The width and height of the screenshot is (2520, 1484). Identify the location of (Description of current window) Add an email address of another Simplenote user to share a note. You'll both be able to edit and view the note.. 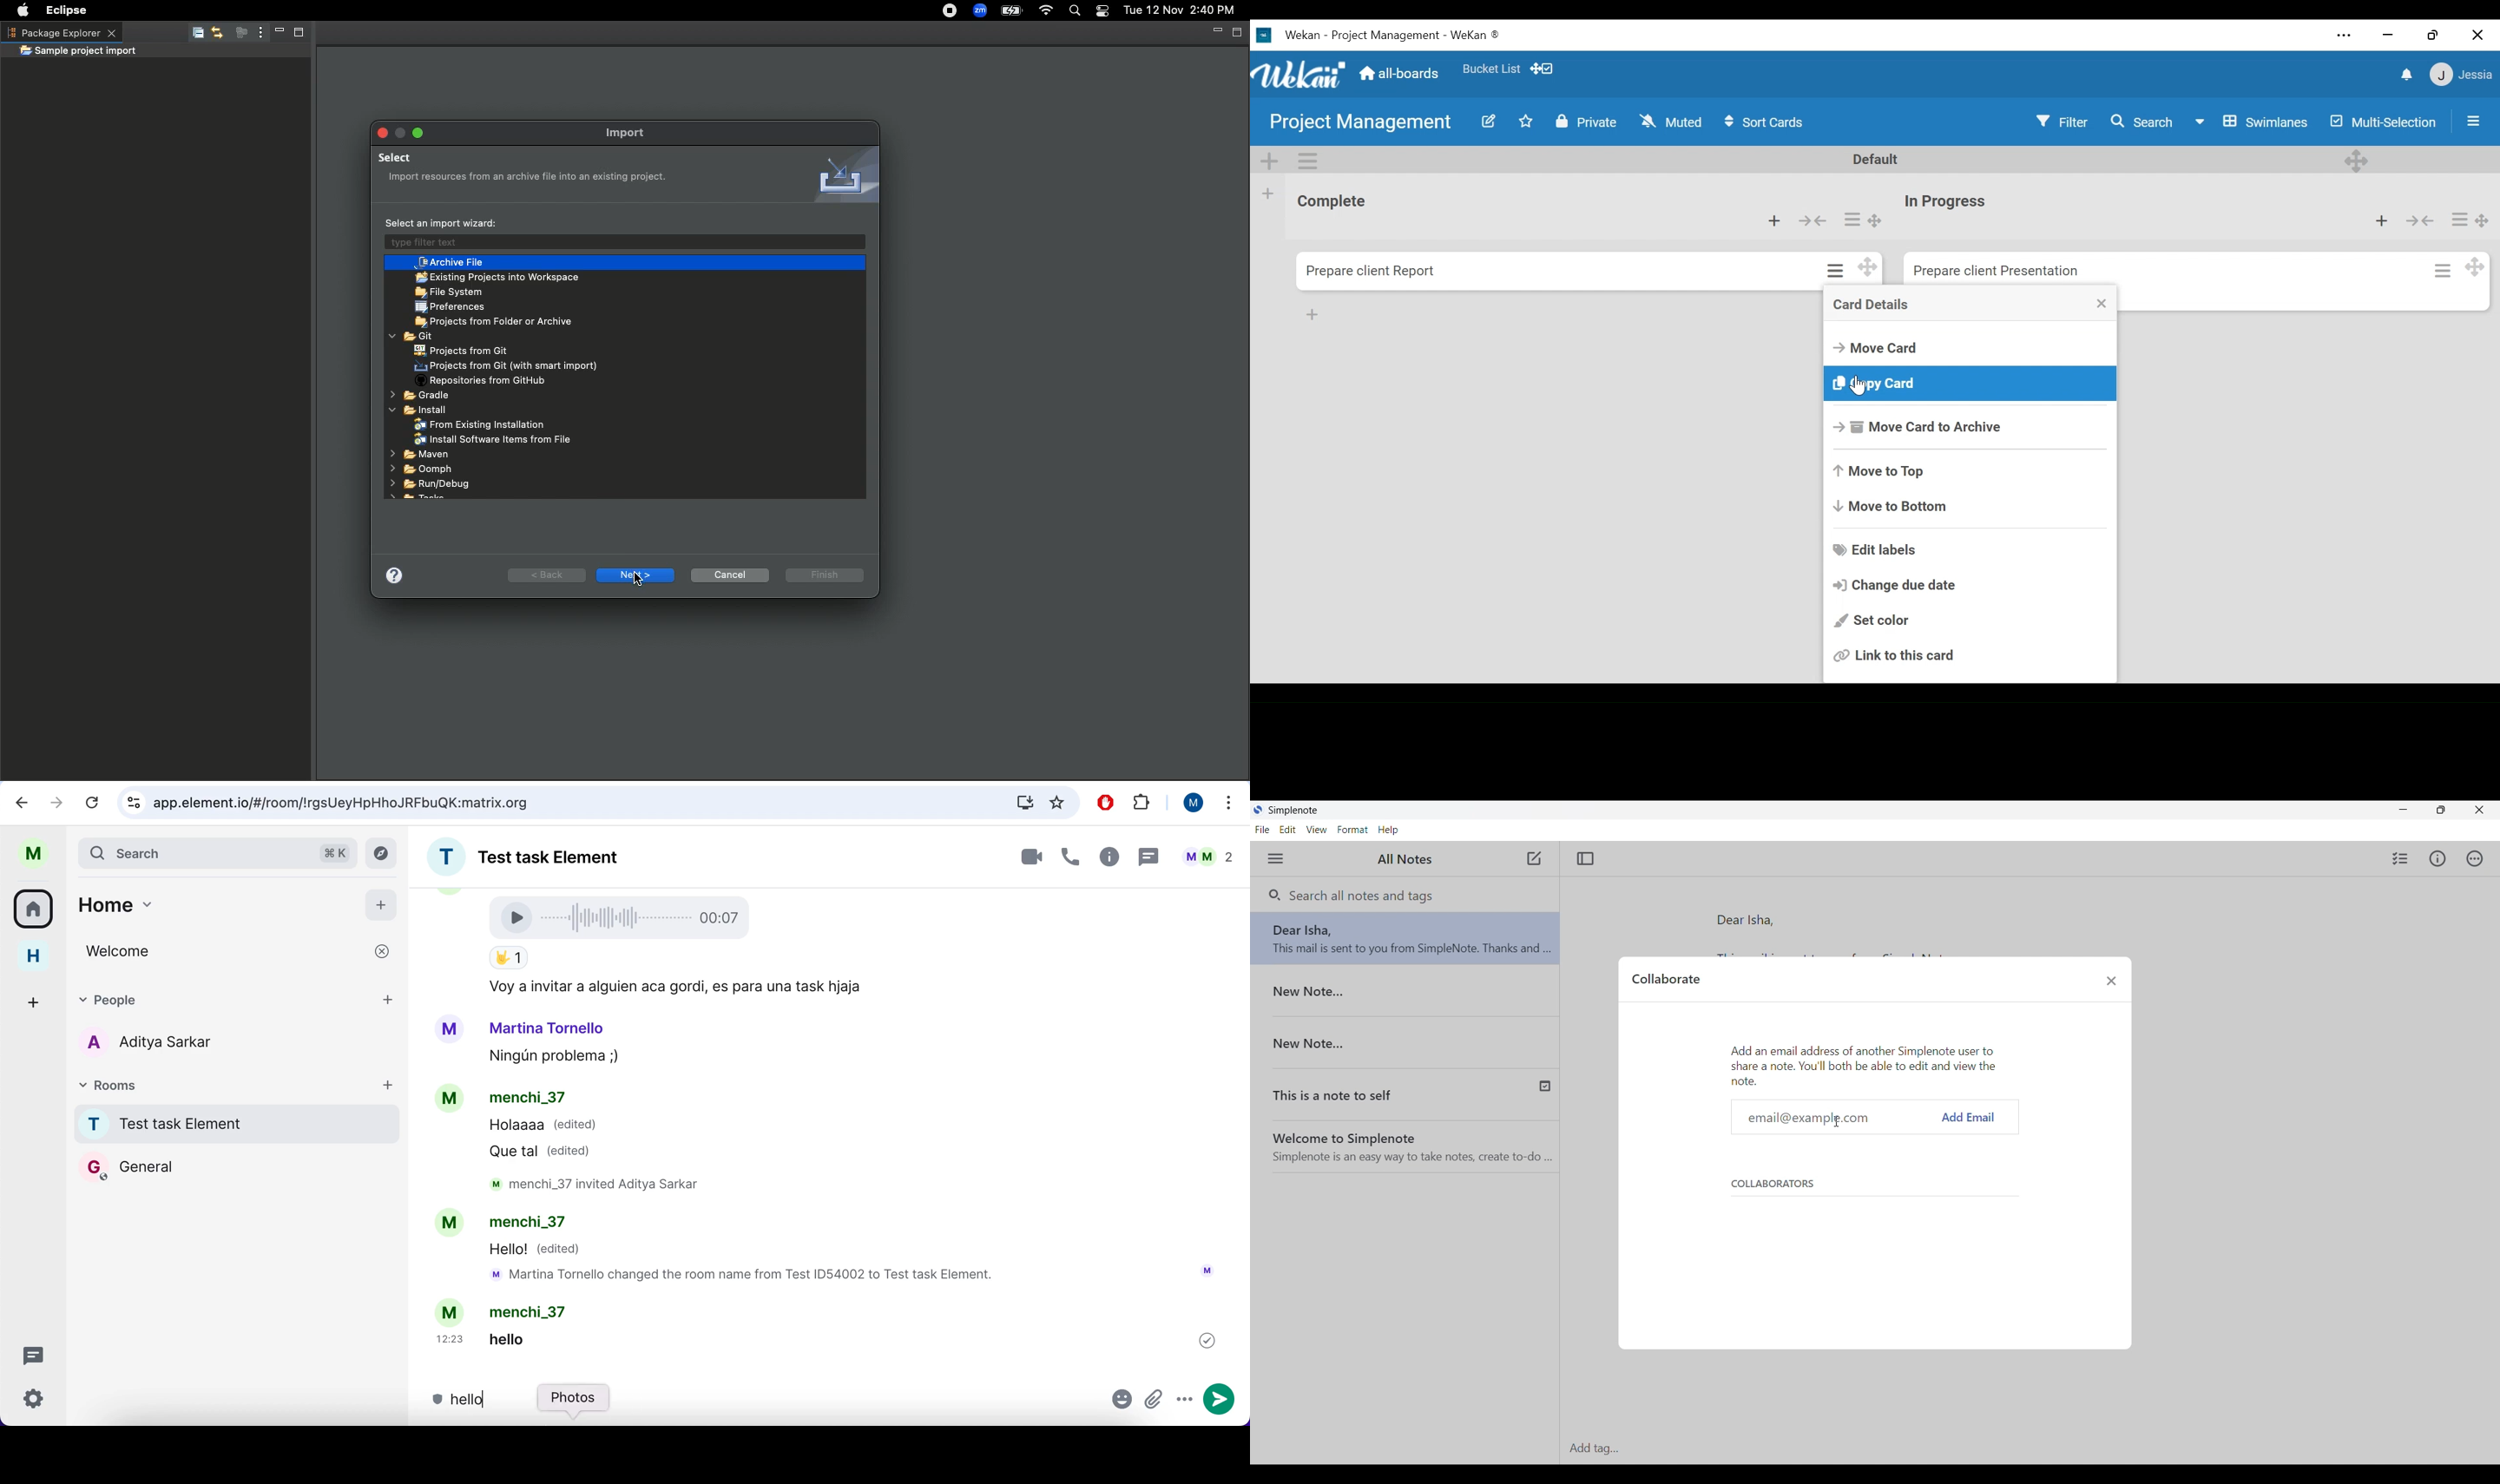
(1868, 1064).